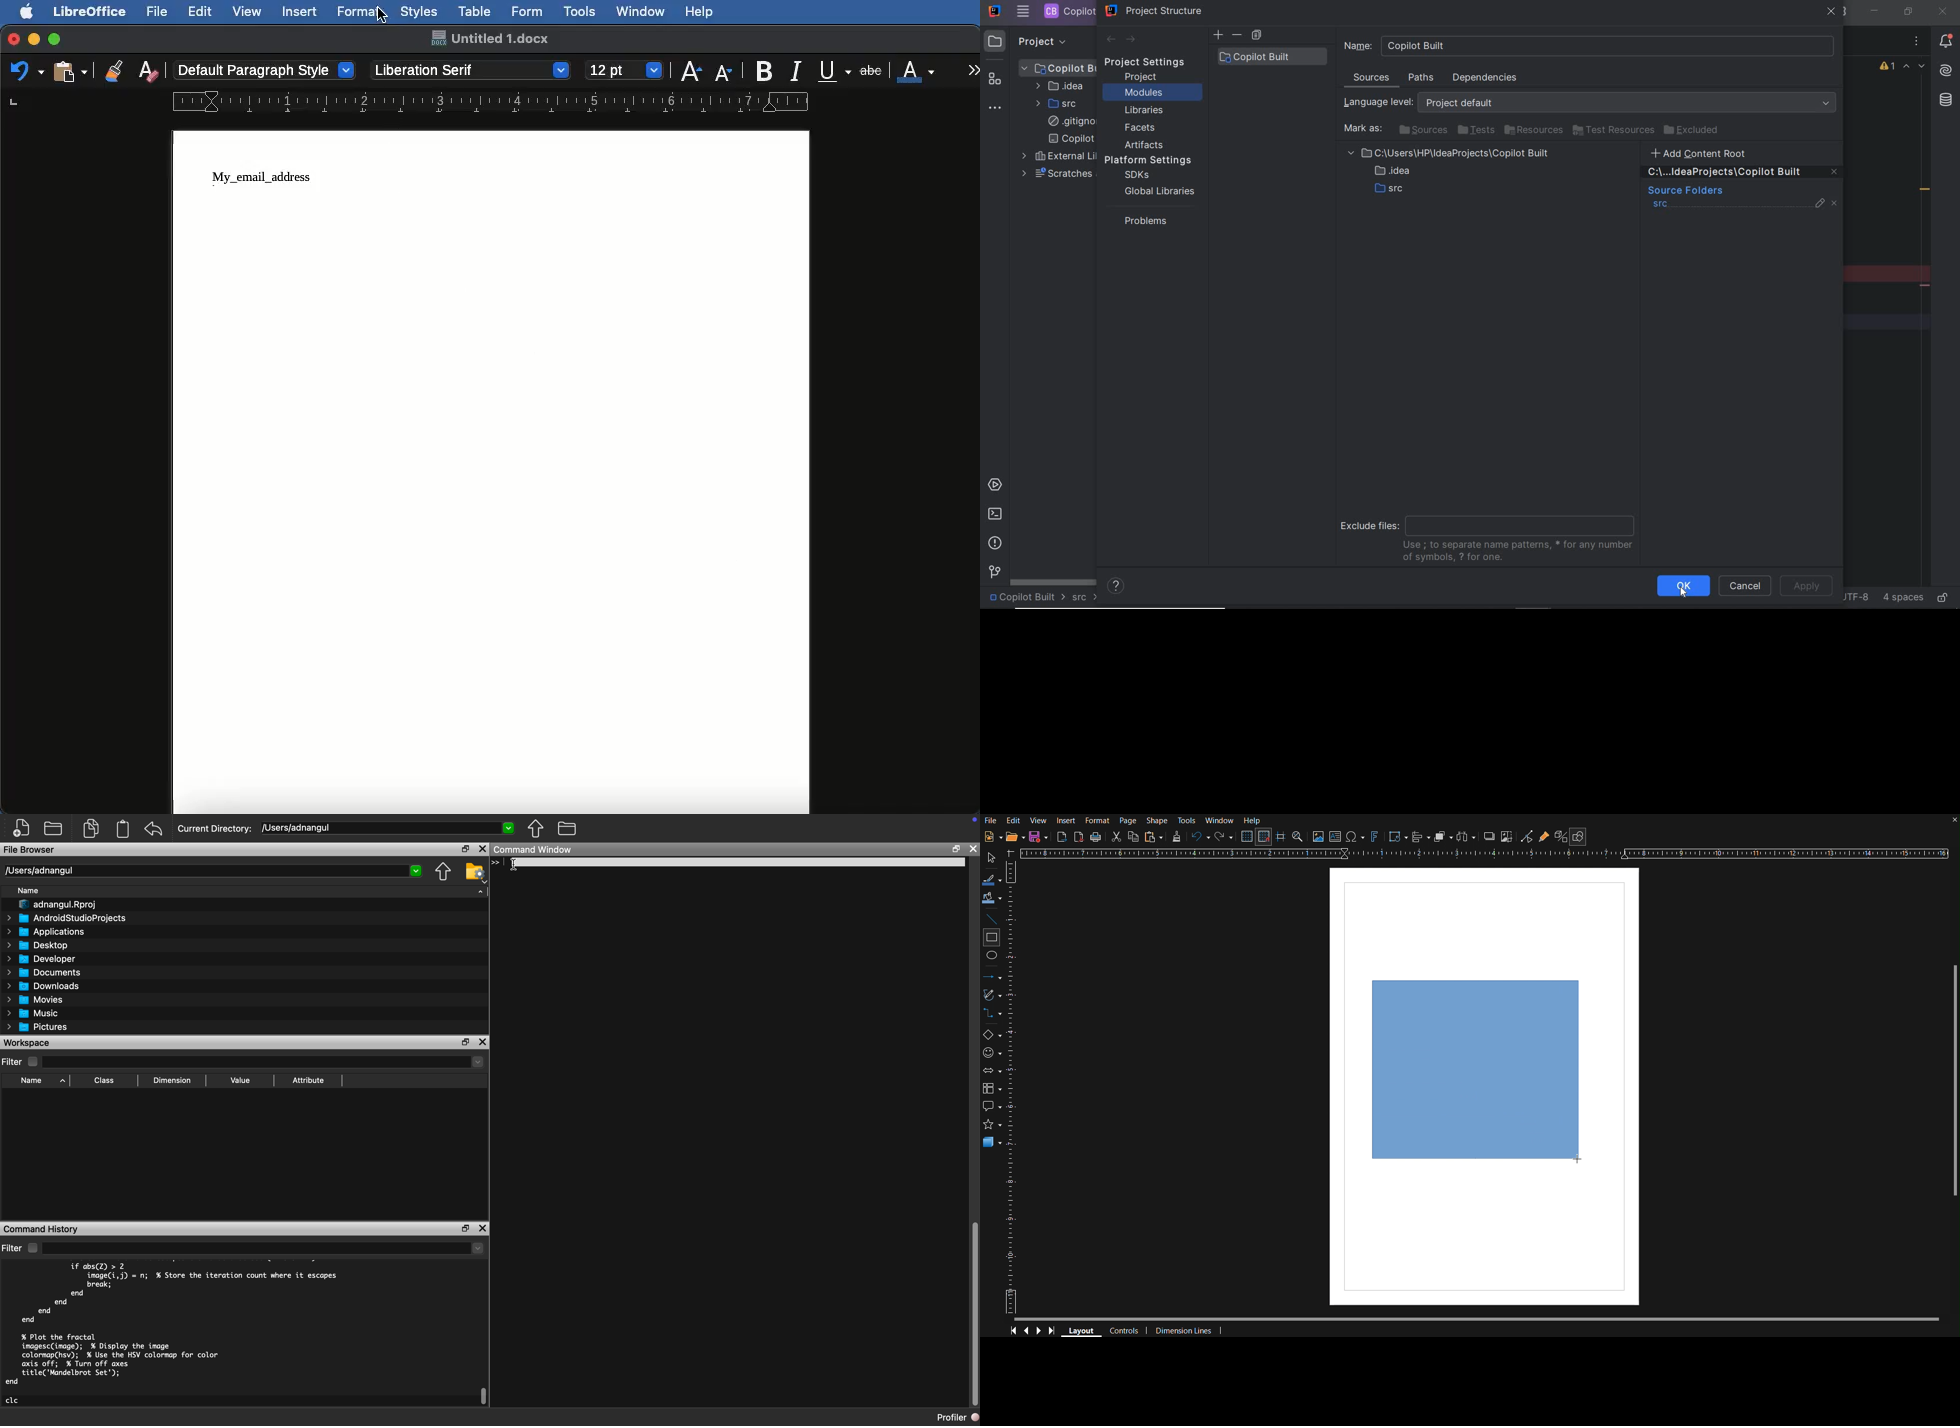 Image resolution: width=1960 pixels, height=1428 pixels. Describe the element at coordinates (527, 12) in the screenshot. I see `Form` at that location.